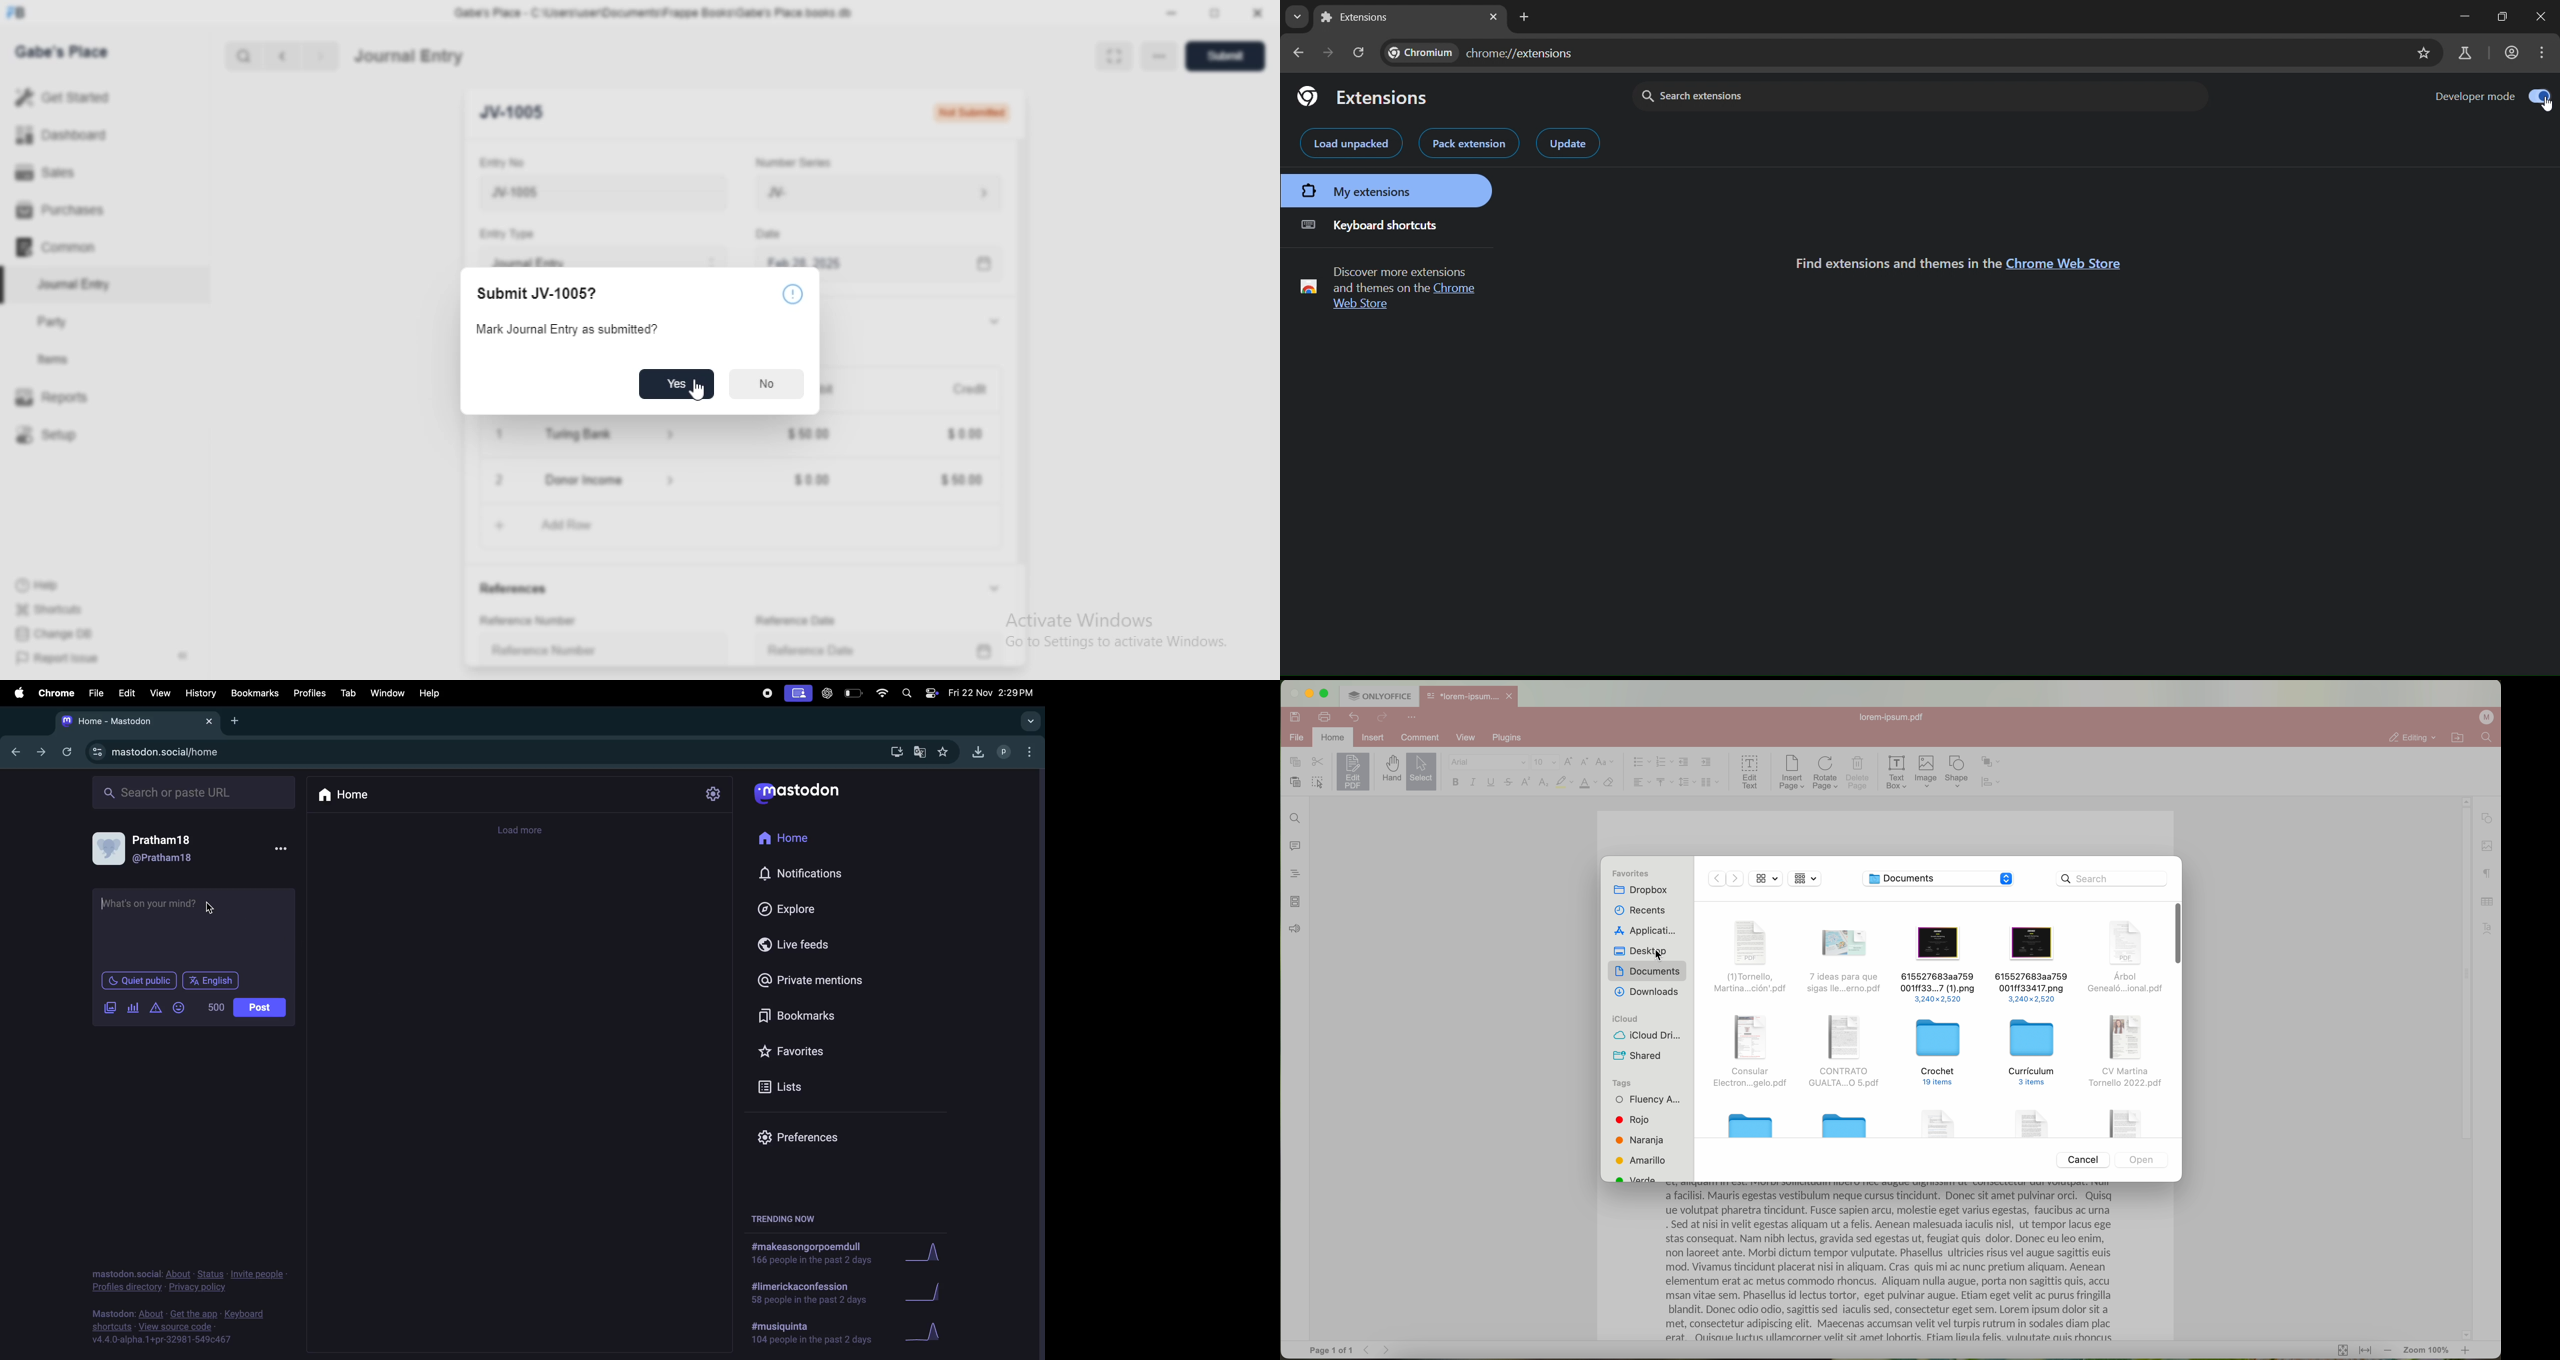  Describe the element at coordinates (1348, 143) in the screenshot. I see `load unpacked` at that location.